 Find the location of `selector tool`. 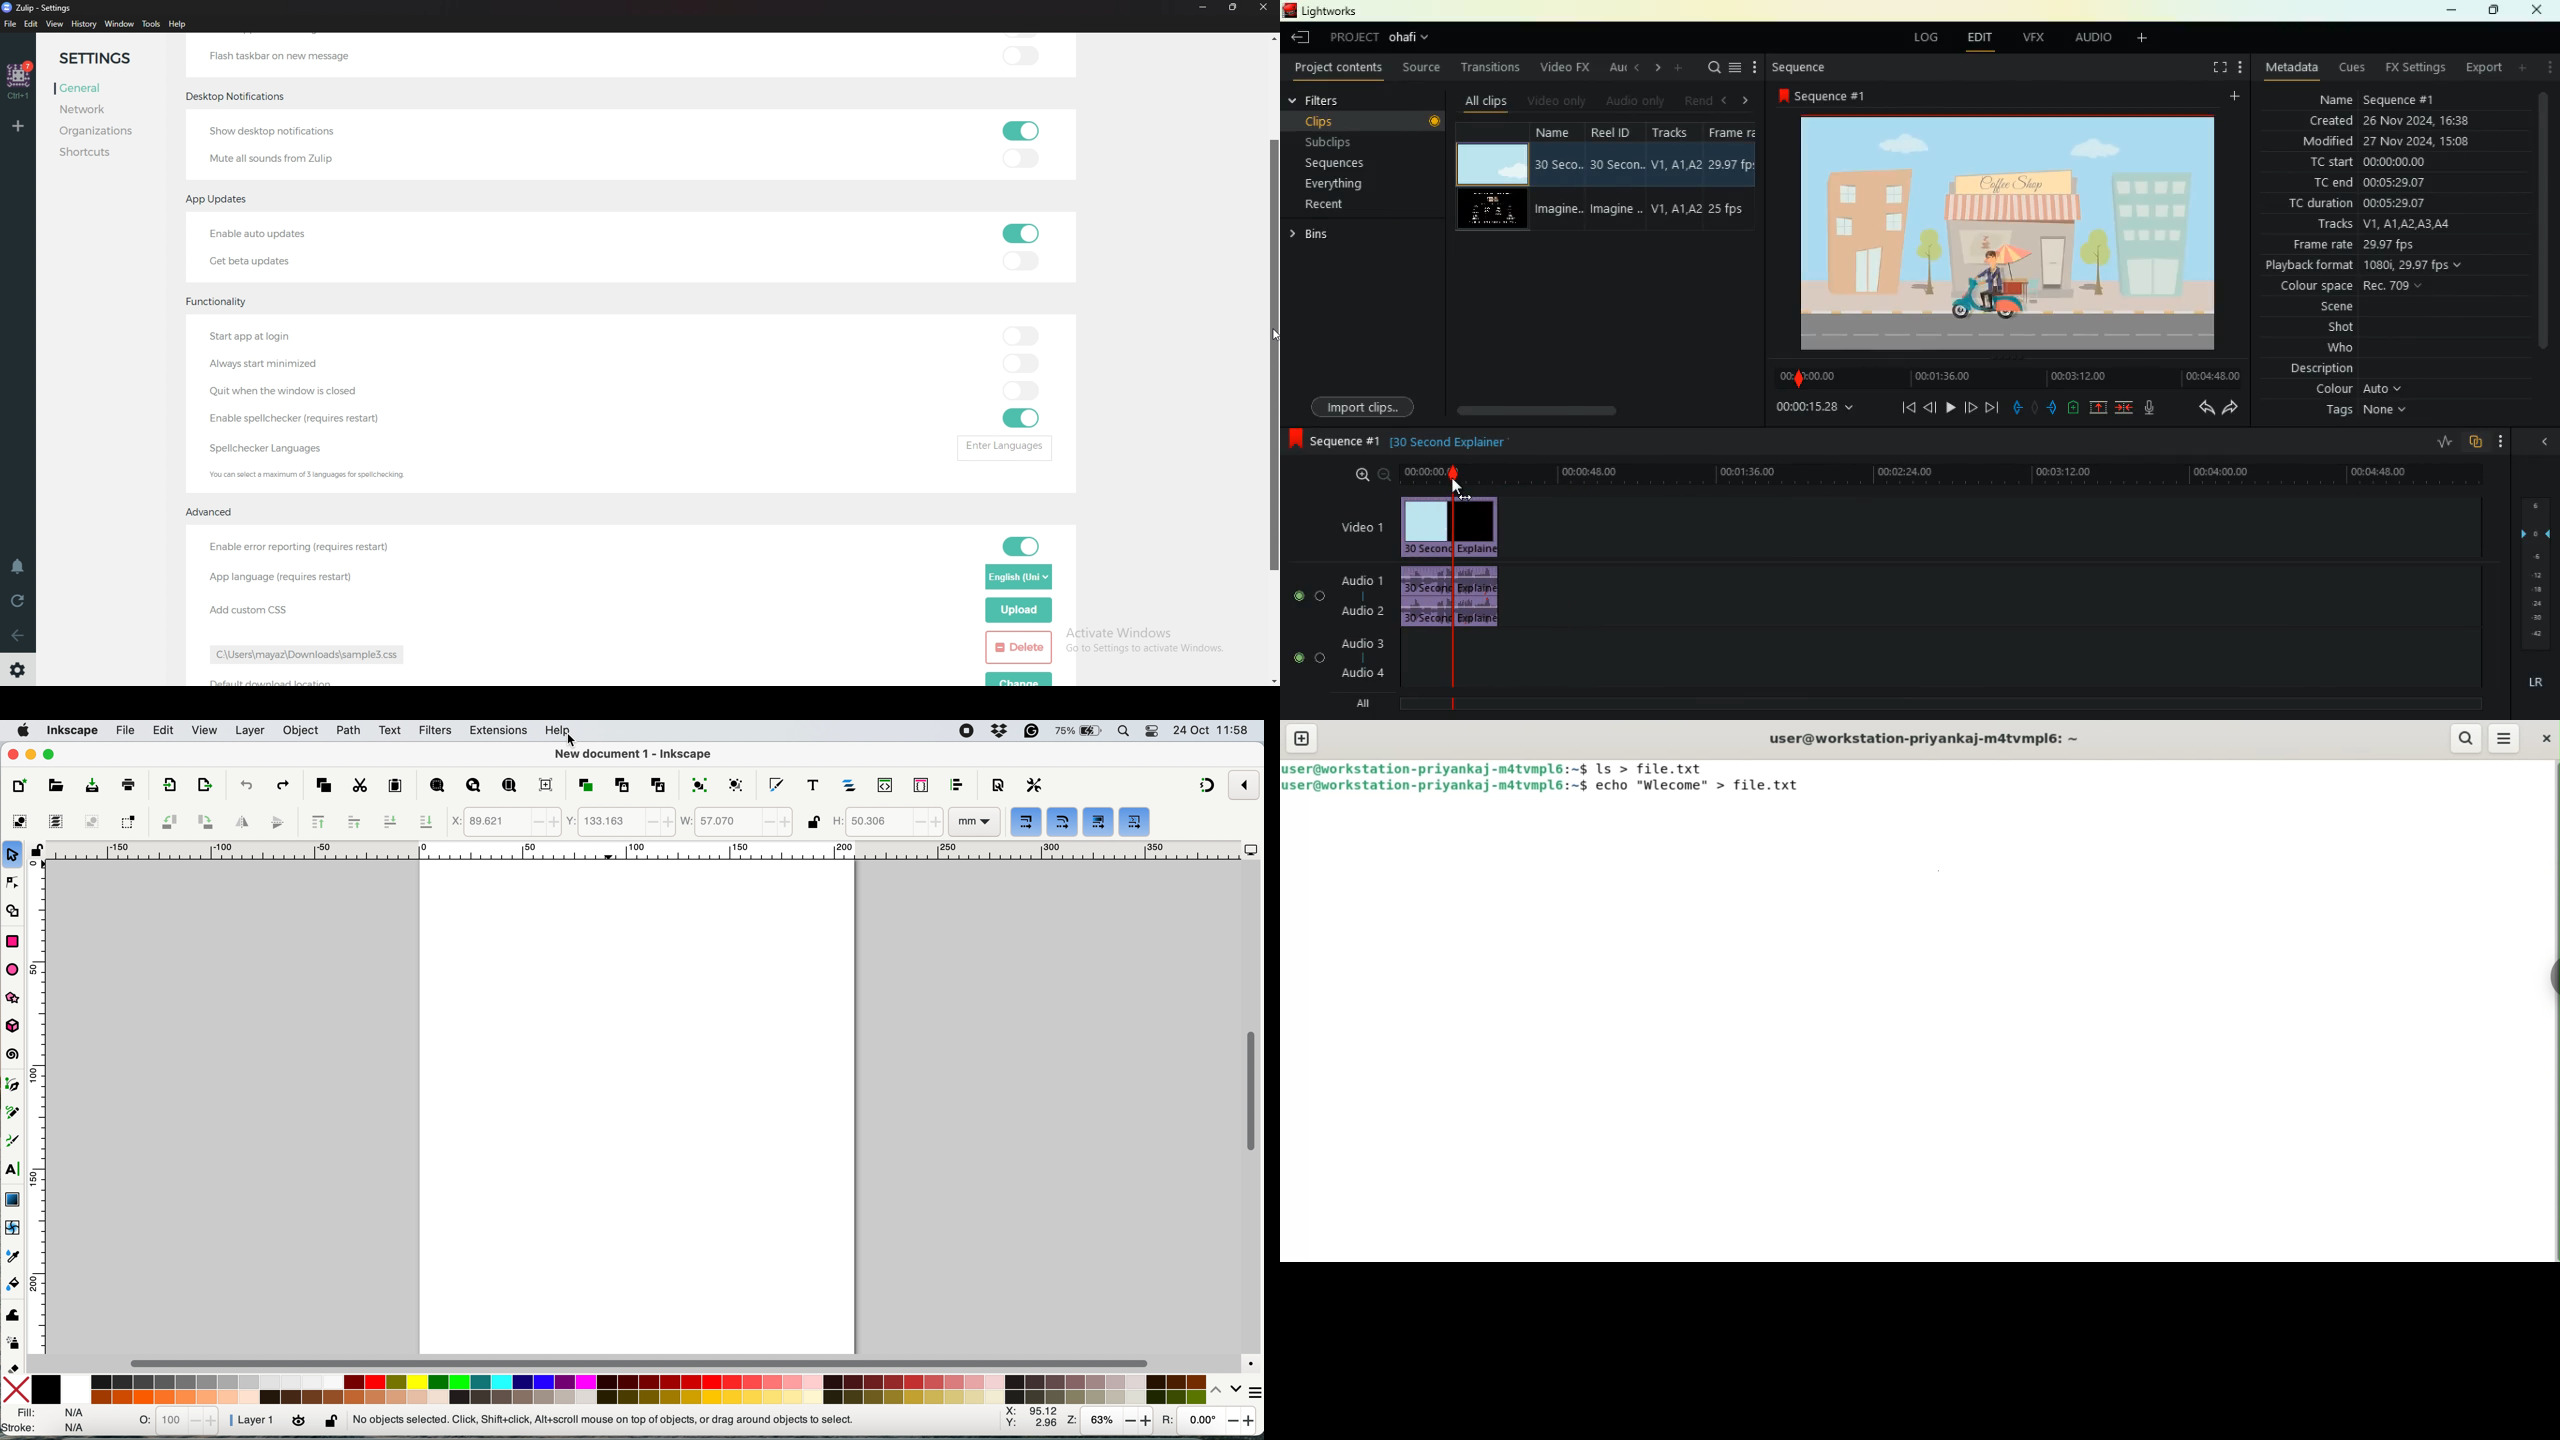

selector tool is located at coordinates (12, 852).